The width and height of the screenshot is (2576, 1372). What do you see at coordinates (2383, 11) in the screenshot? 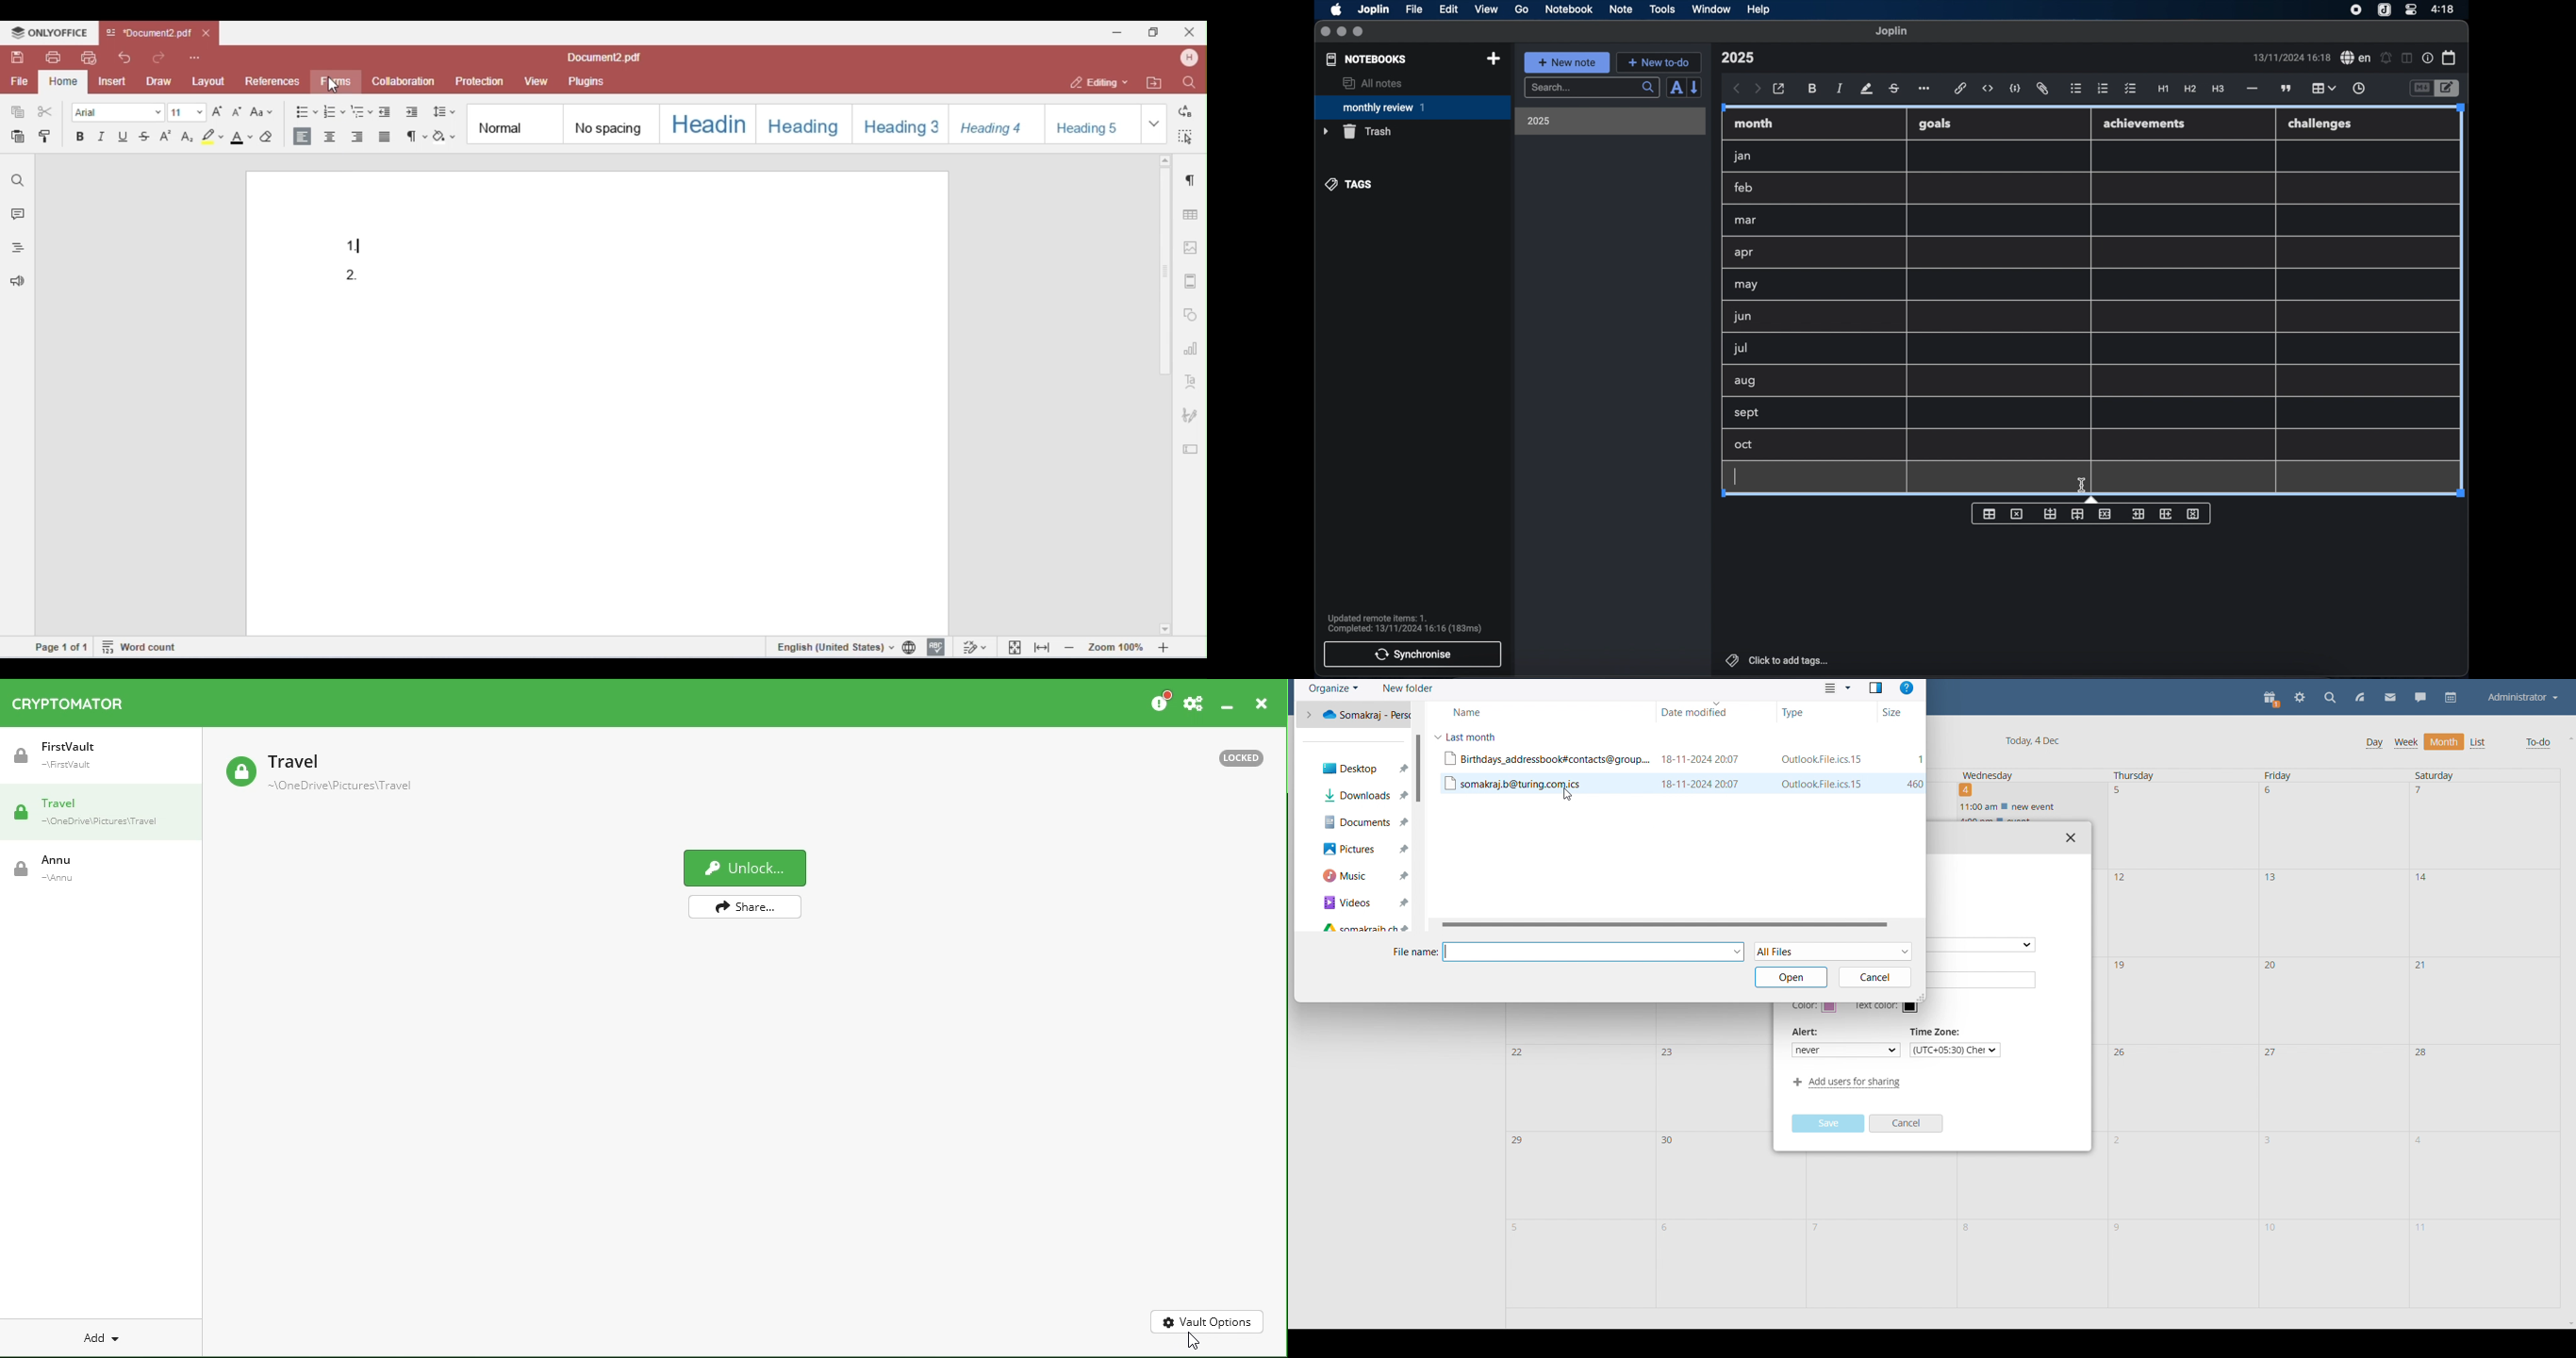
I see `joplin icon` at bounding box center [2383, 11].